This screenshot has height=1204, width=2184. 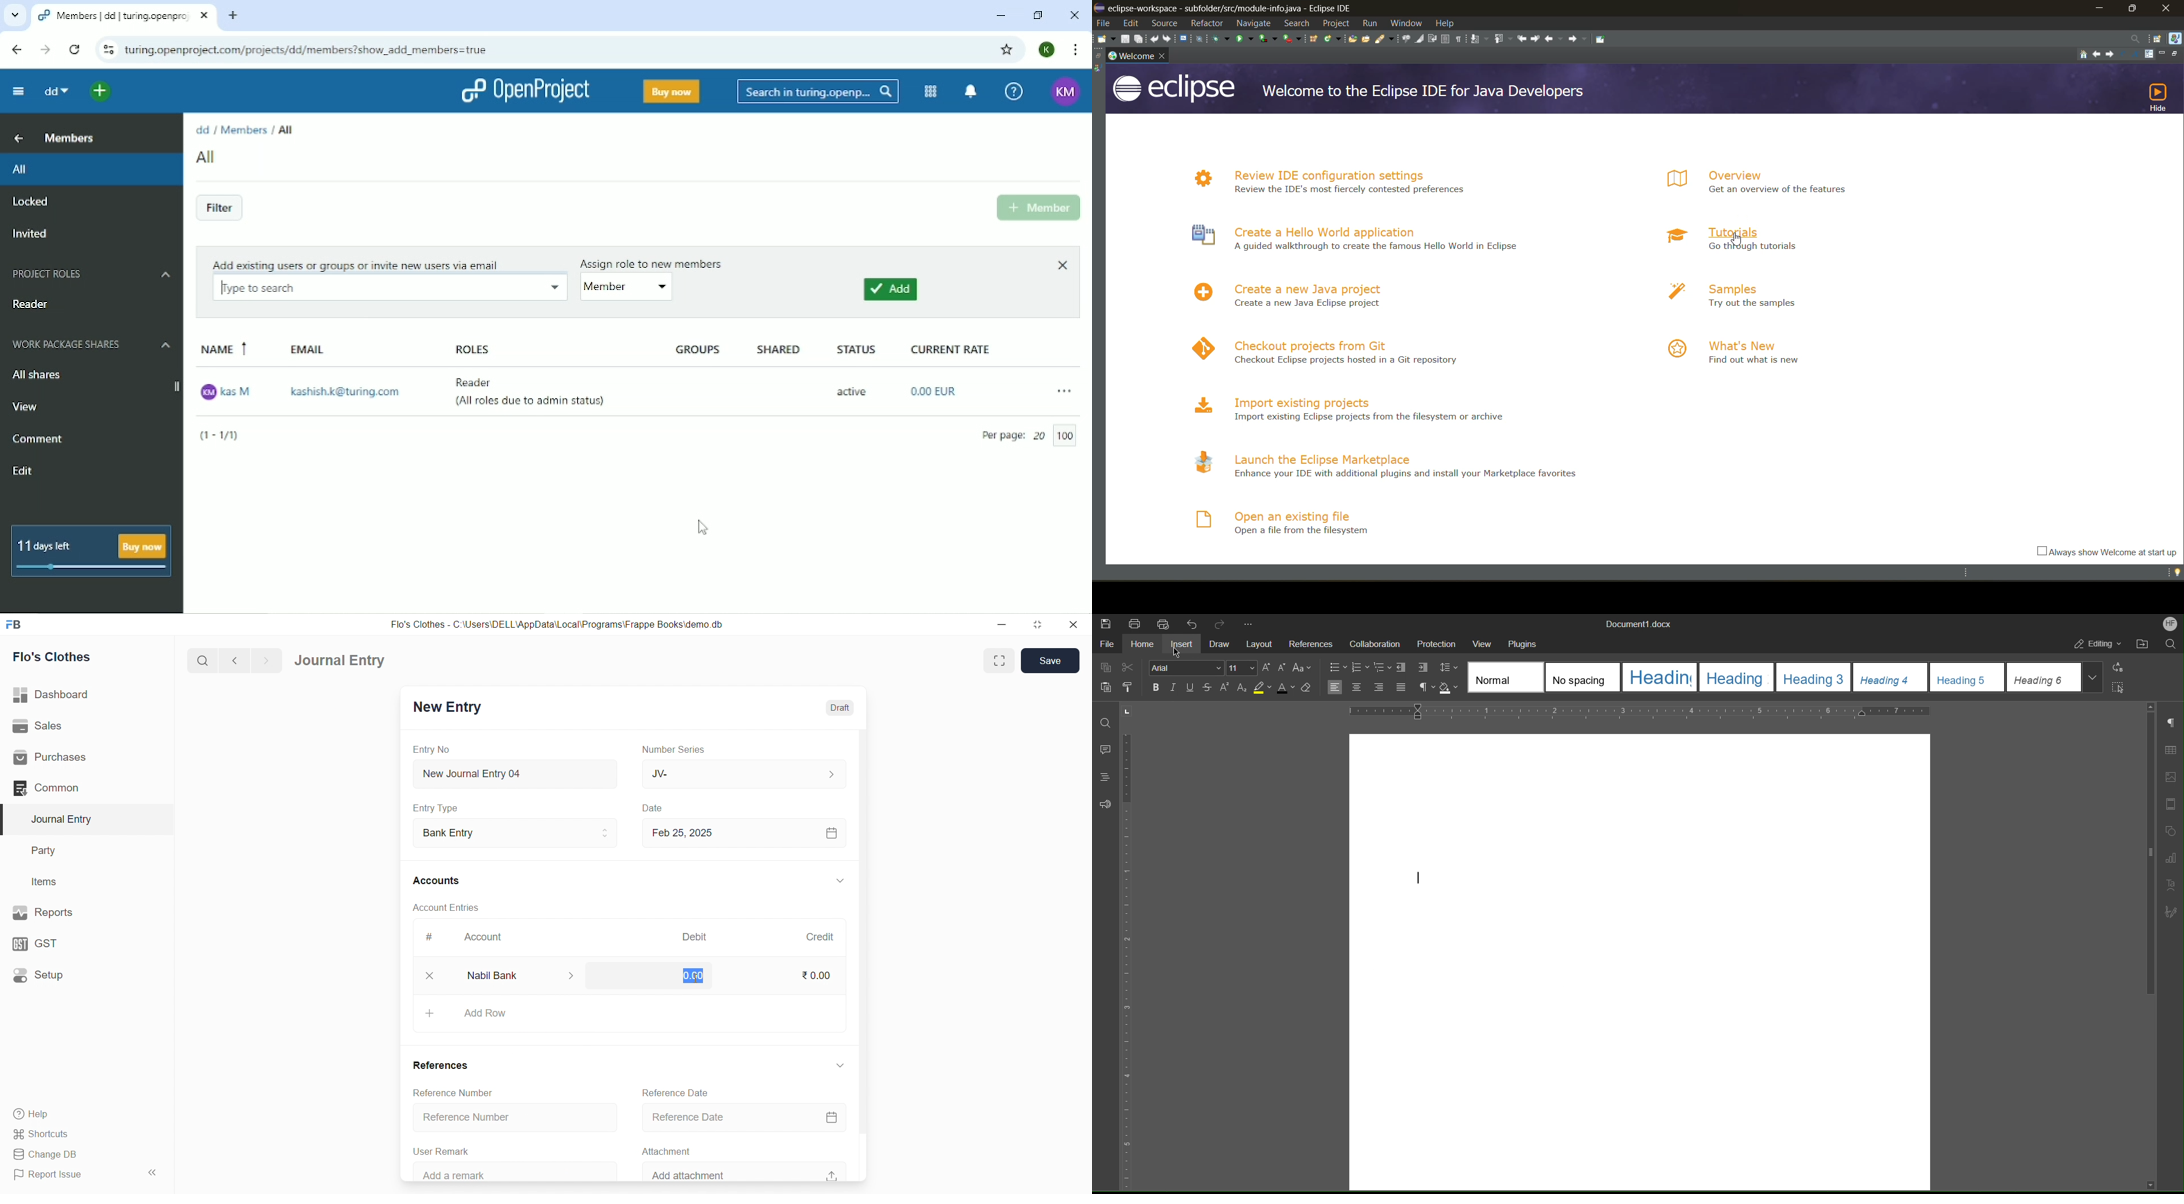 What do you see at coordinates (444, 1091) in the screenshot?
I see `Reference Number` at bounding box center [444, 1091].